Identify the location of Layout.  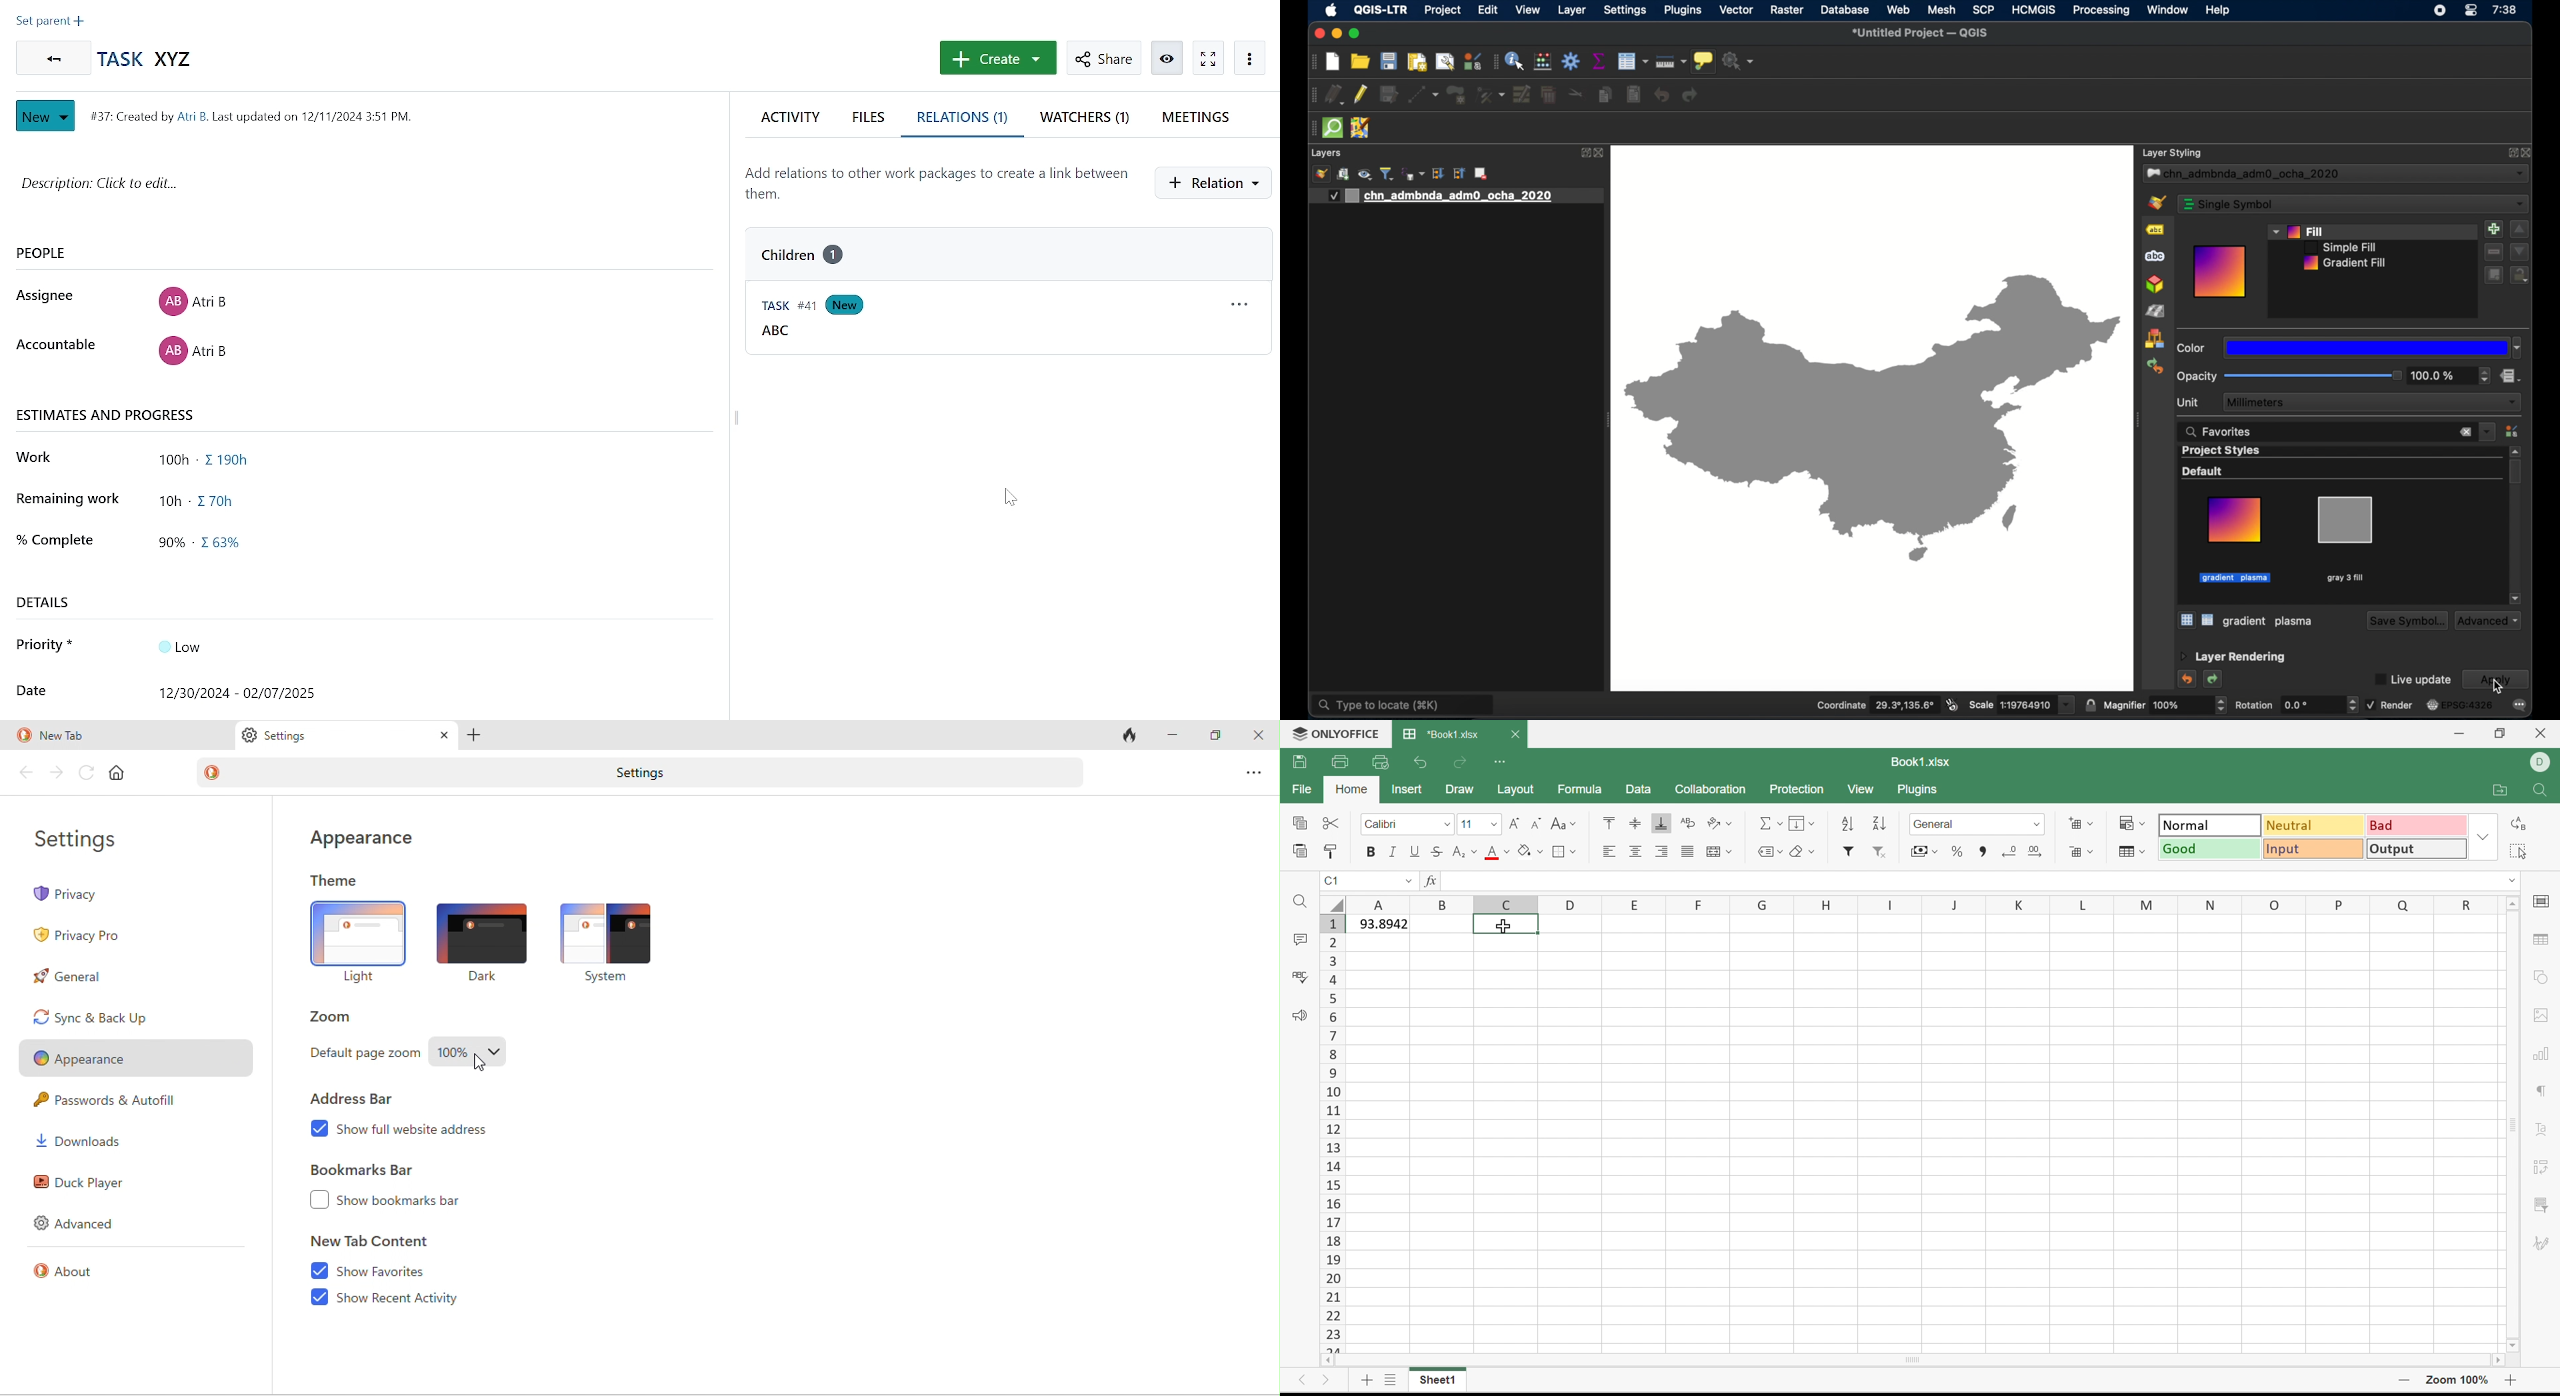
(1519, 793).